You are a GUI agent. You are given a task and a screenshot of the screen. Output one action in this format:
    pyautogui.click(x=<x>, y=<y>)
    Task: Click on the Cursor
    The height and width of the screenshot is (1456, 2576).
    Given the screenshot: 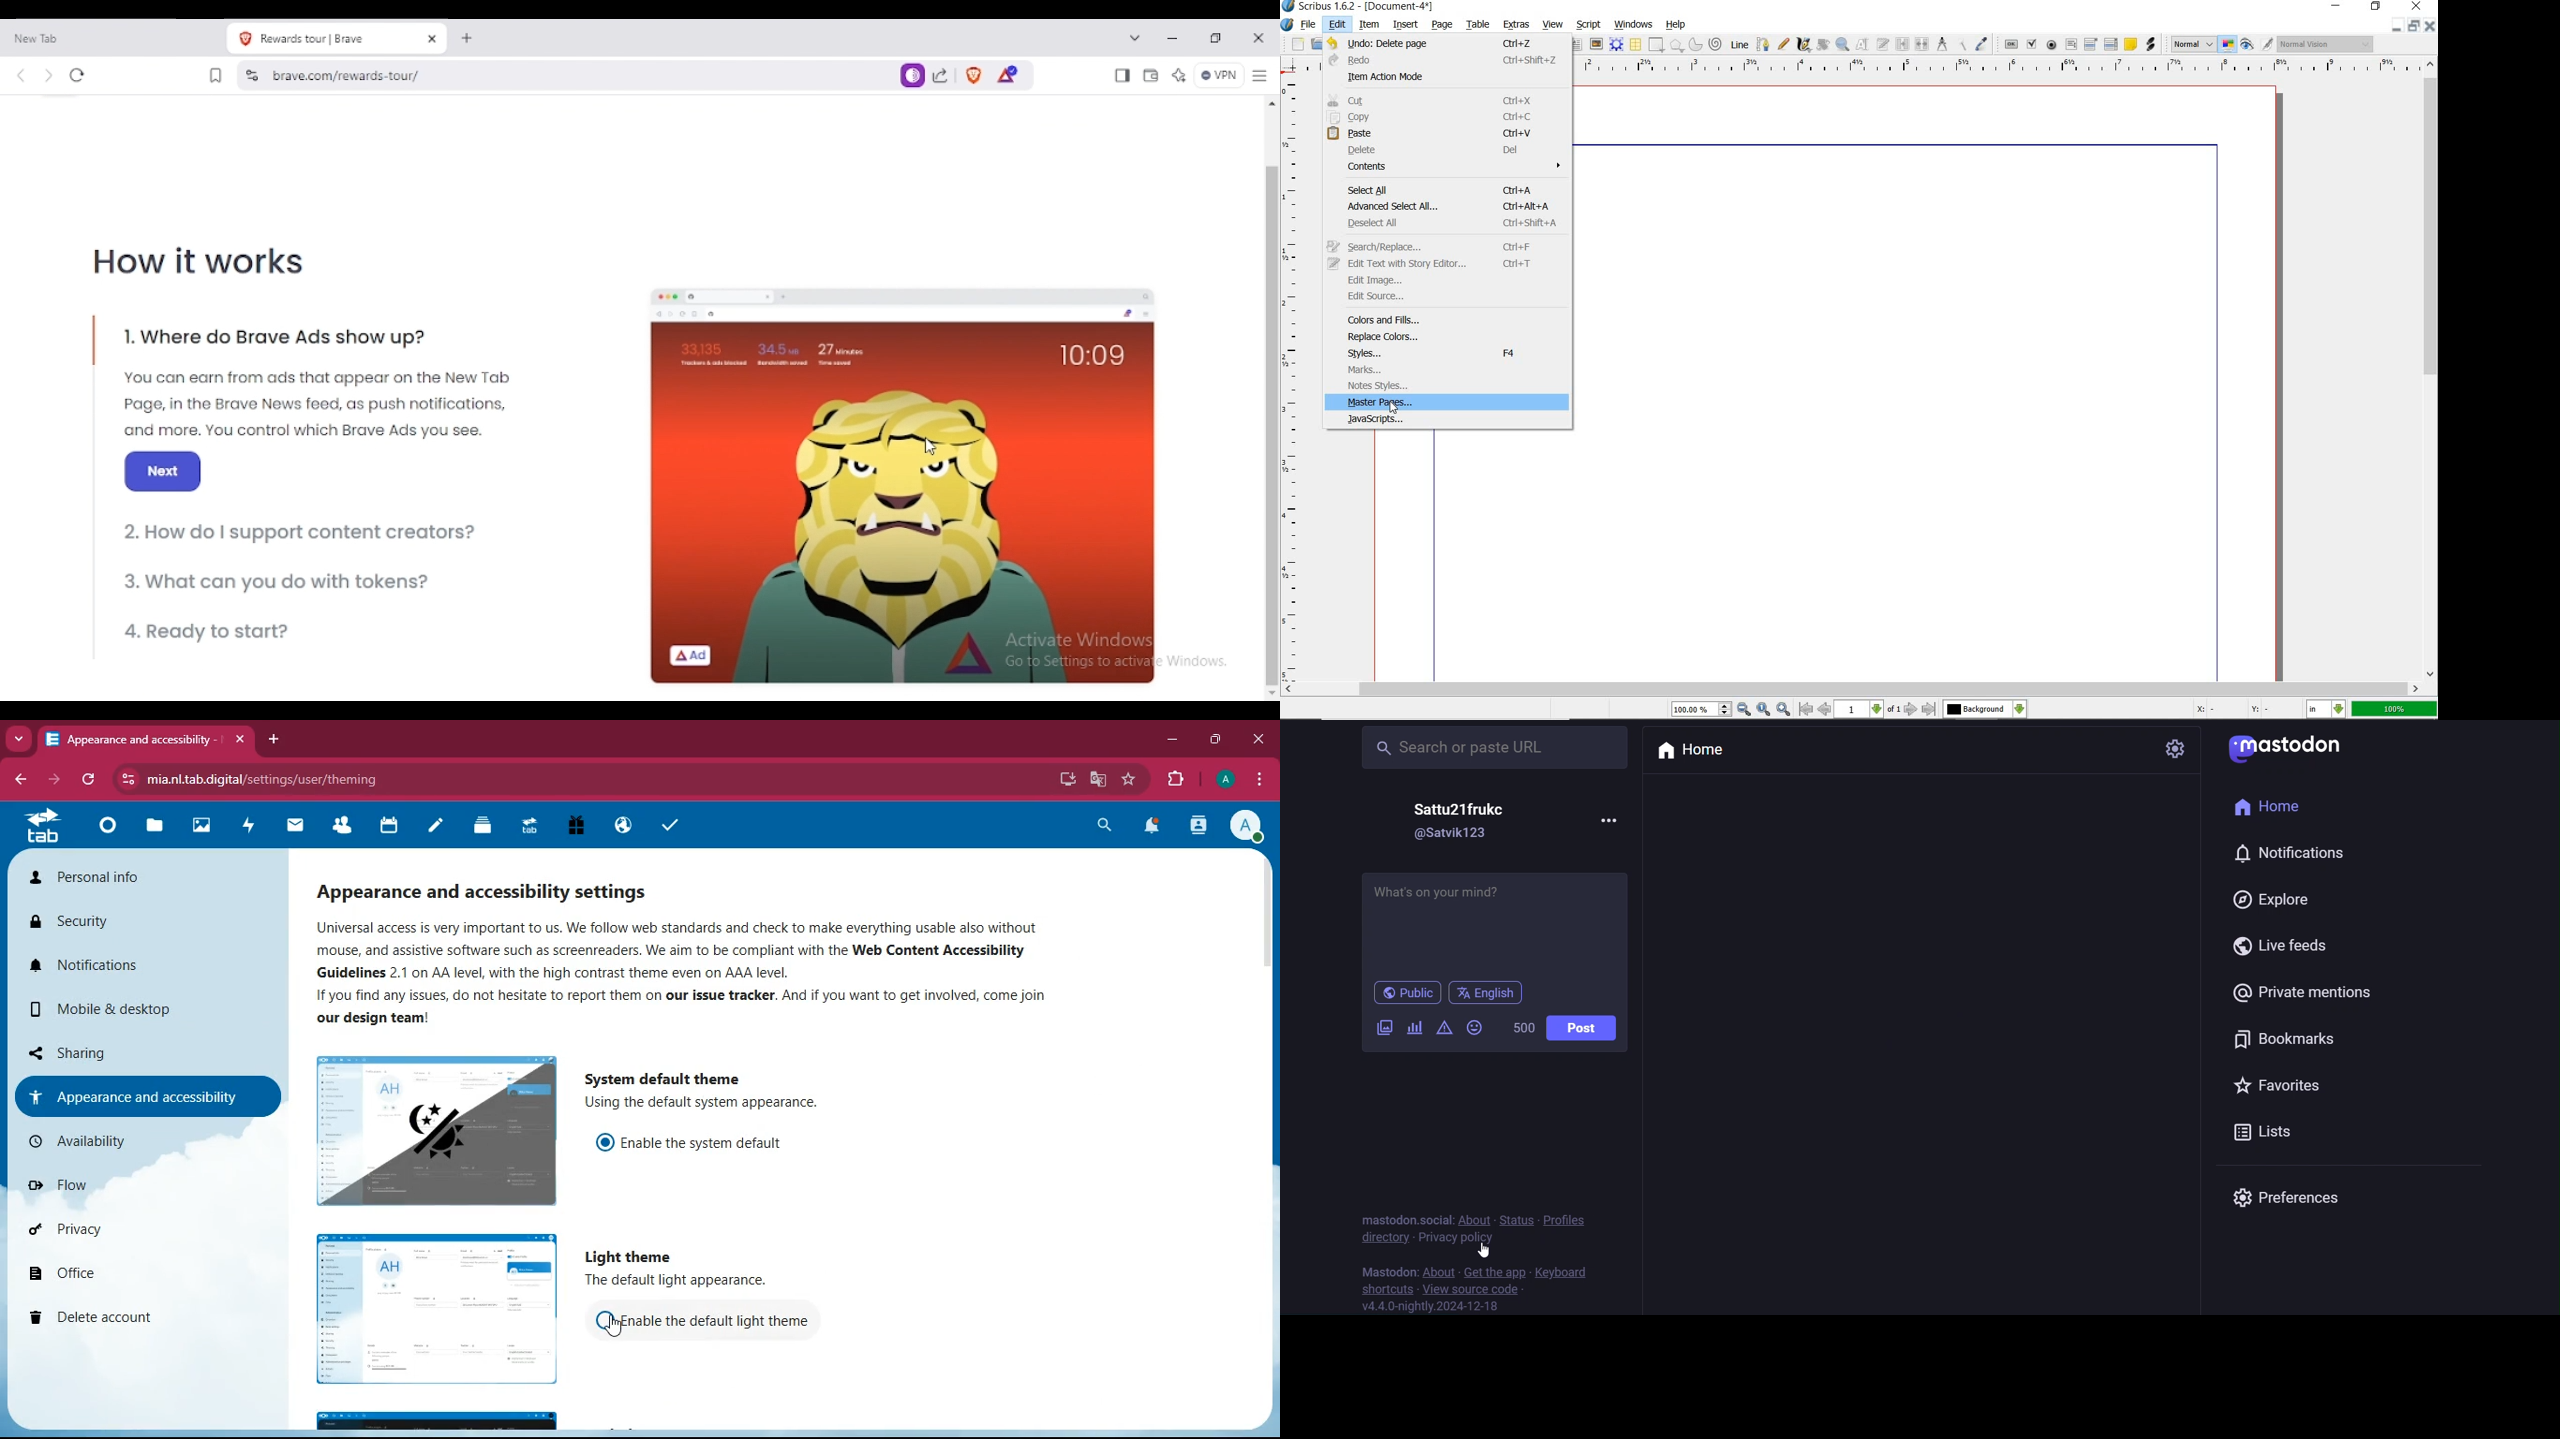 What is the action you would take?
    pyautogui.click(x=1394, y=408)
    